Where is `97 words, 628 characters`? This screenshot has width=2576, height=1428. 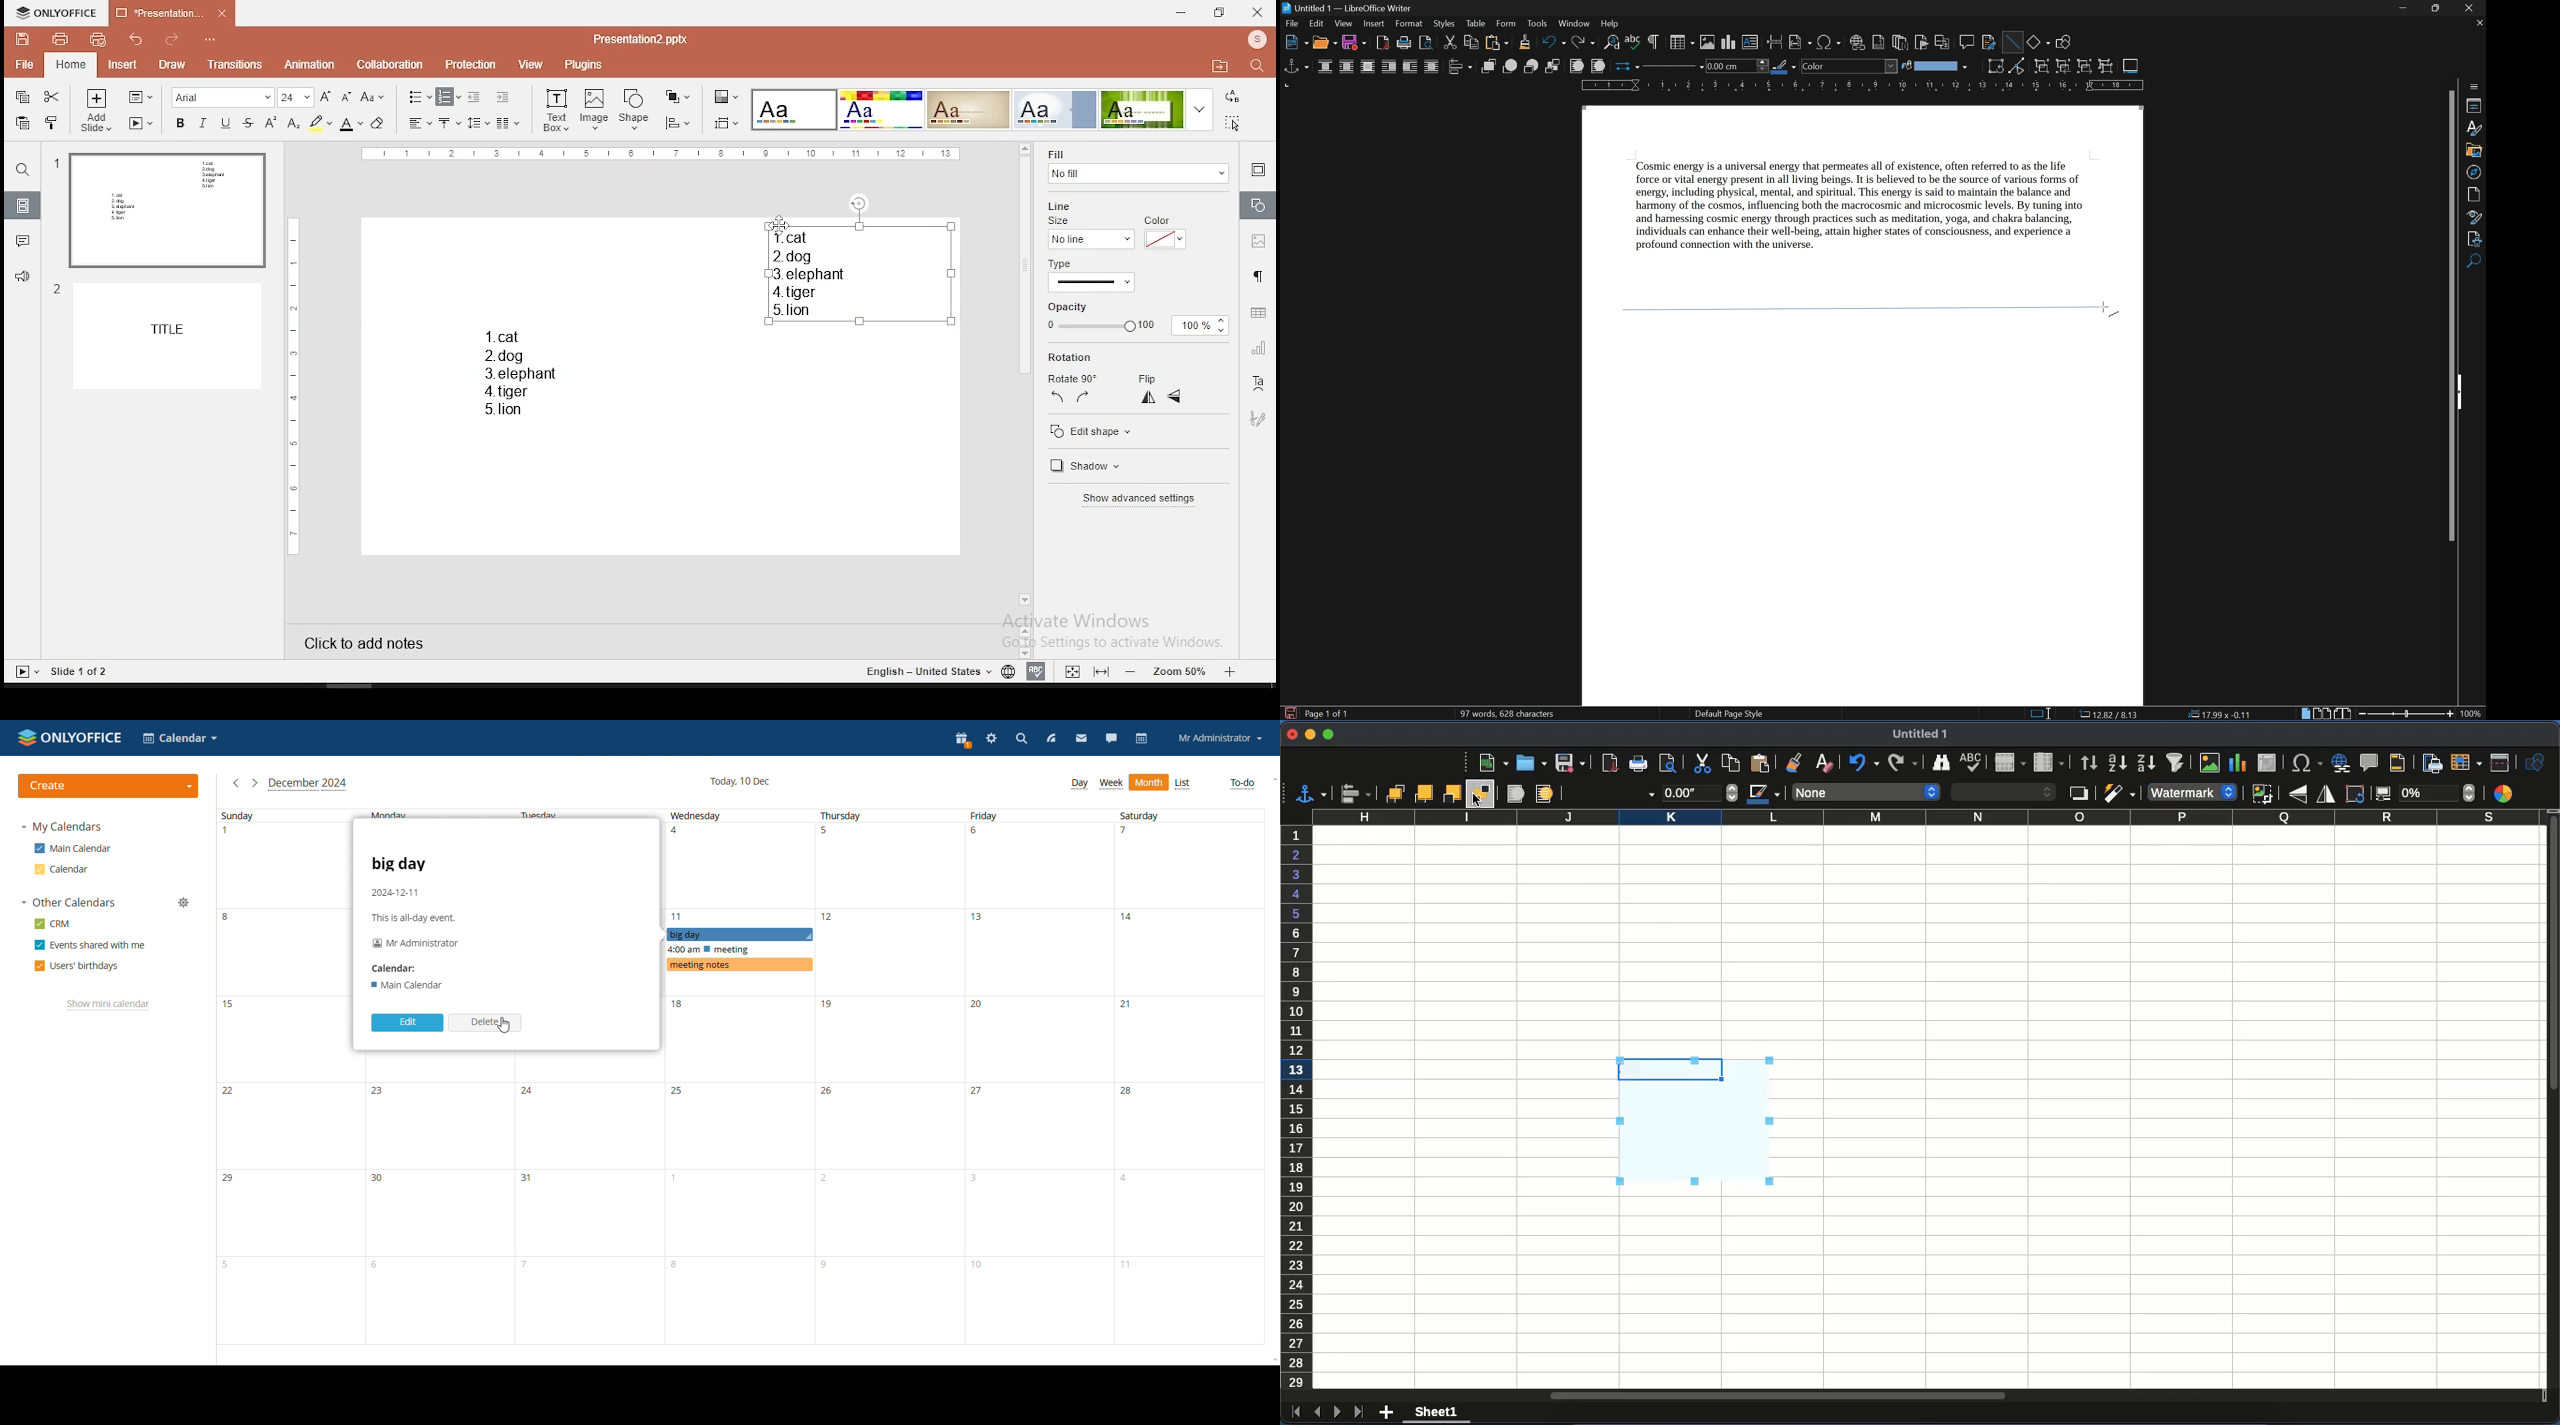
97 words, 628 characters is located at coordinates (1506, 714).